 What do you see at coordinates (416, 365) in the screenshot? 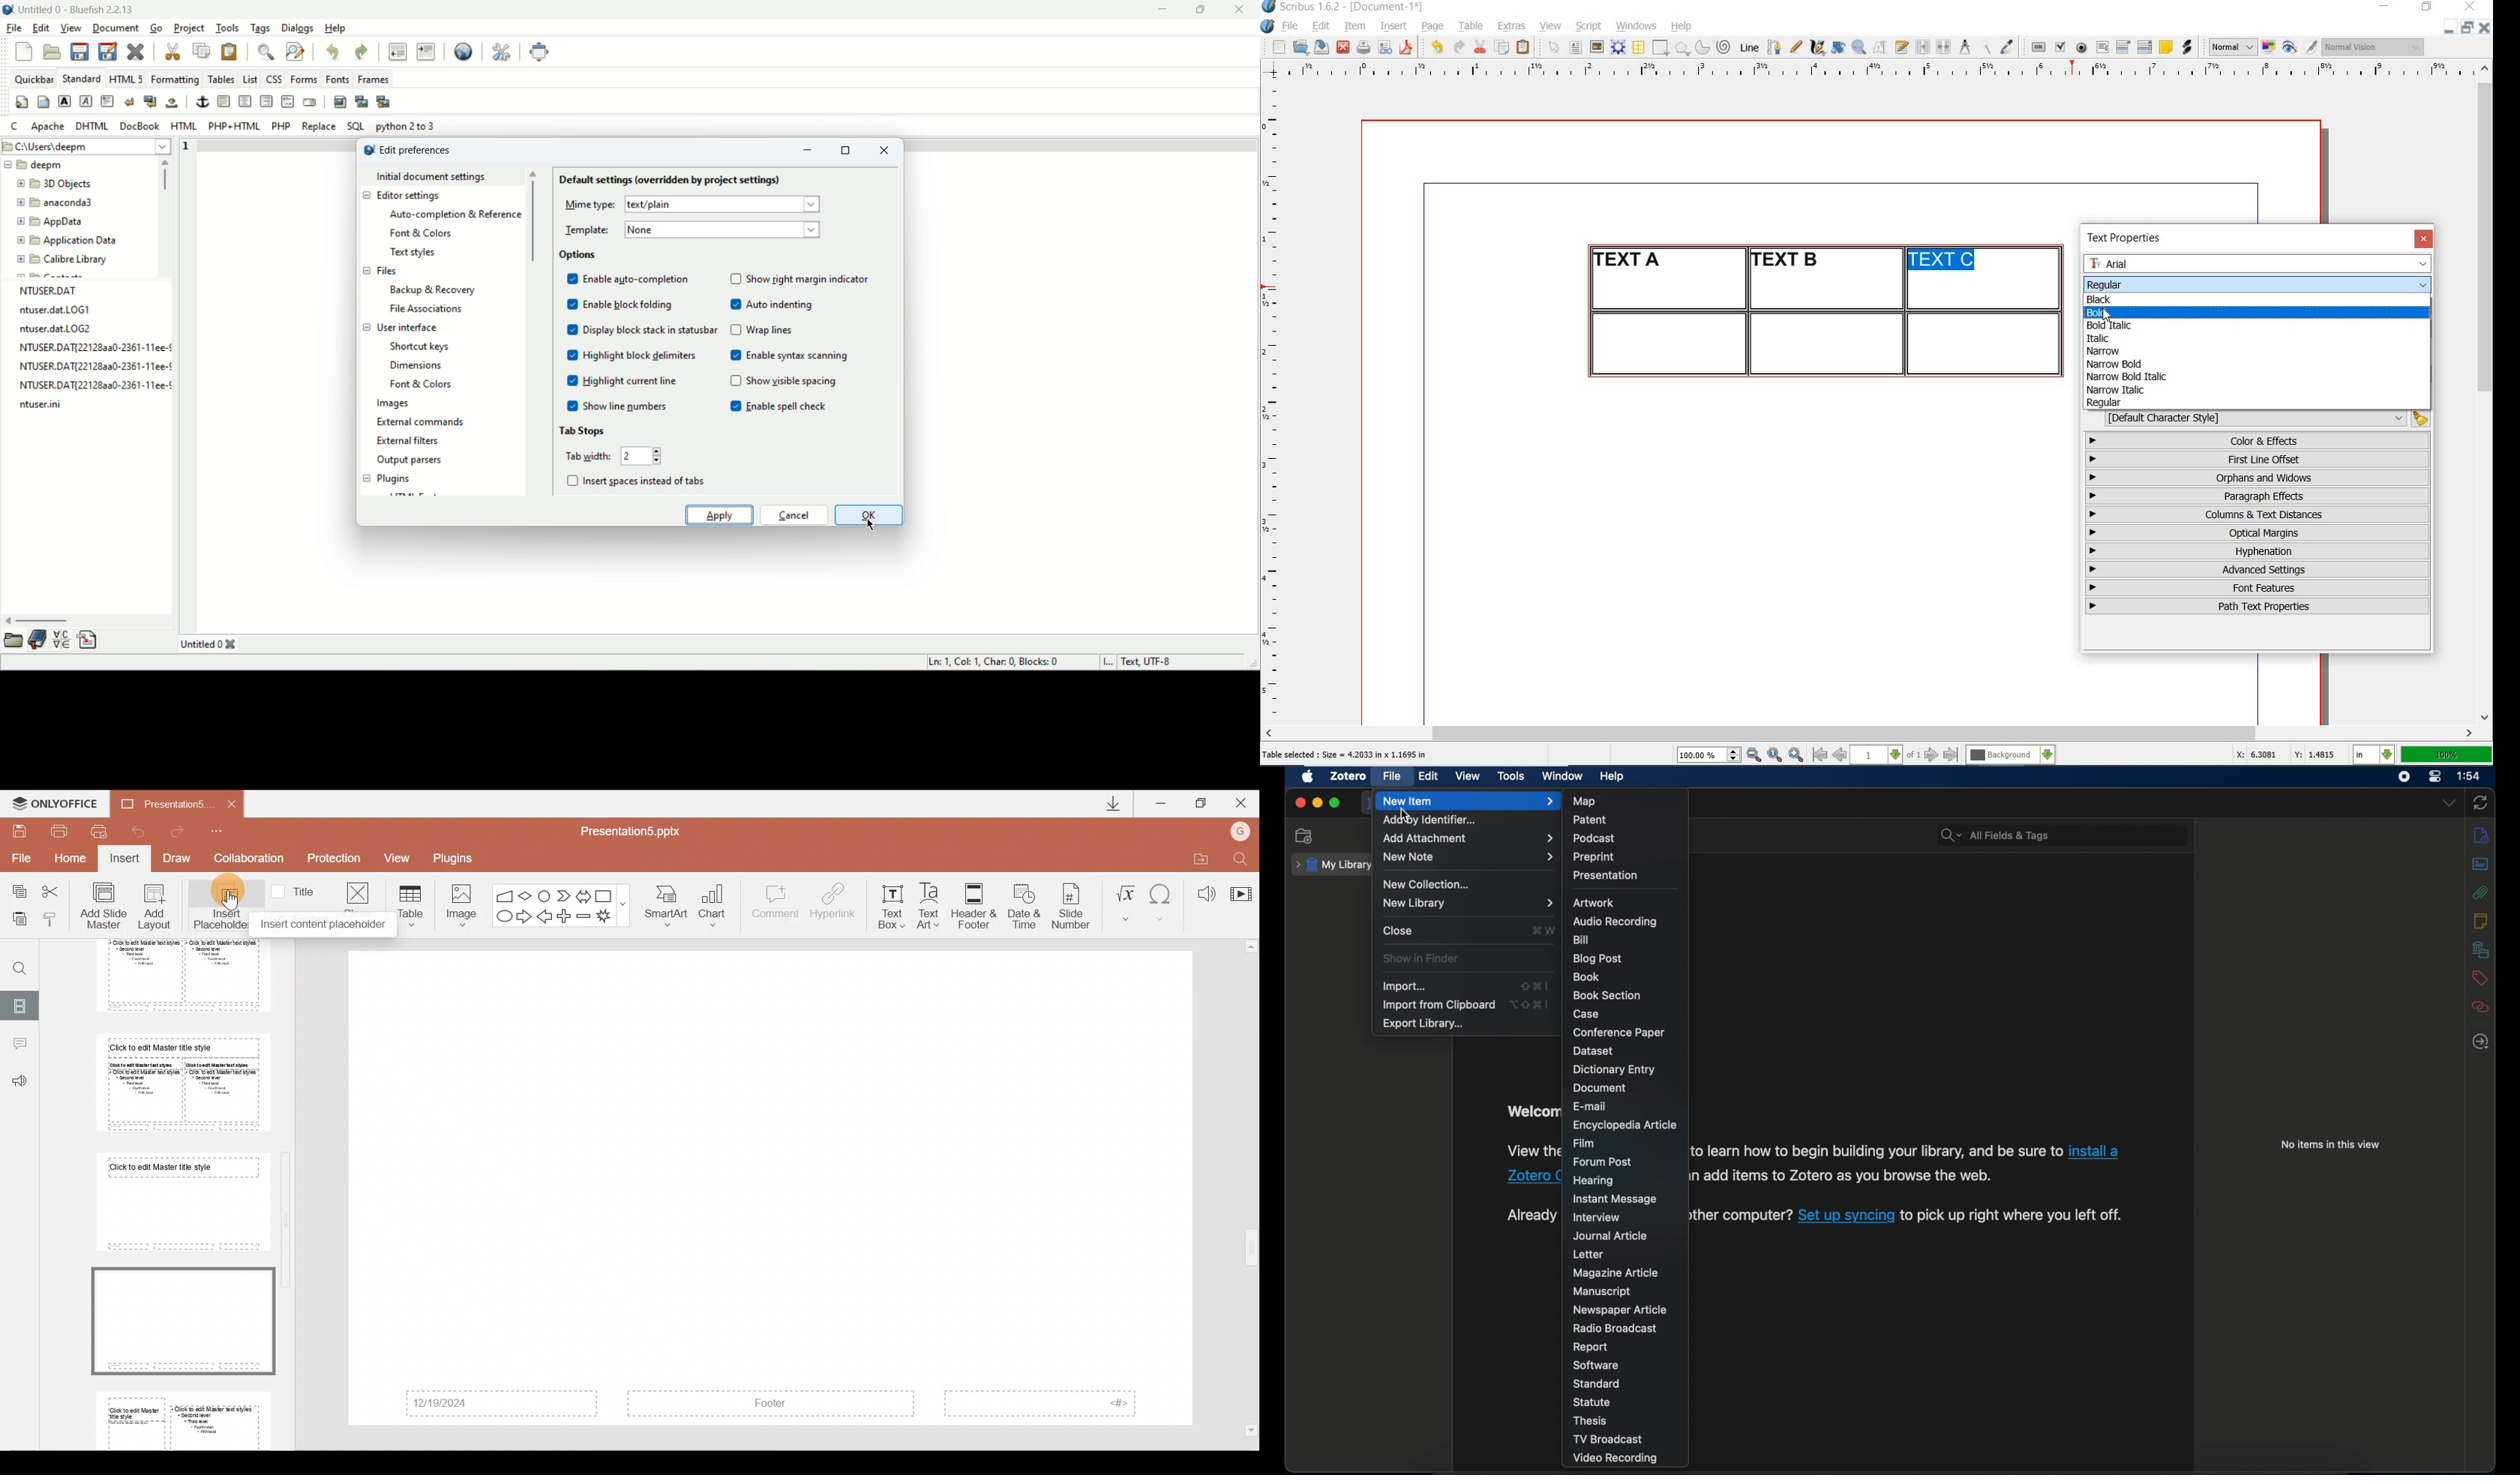
I see `dimensions` at bounding box center [416, 365].